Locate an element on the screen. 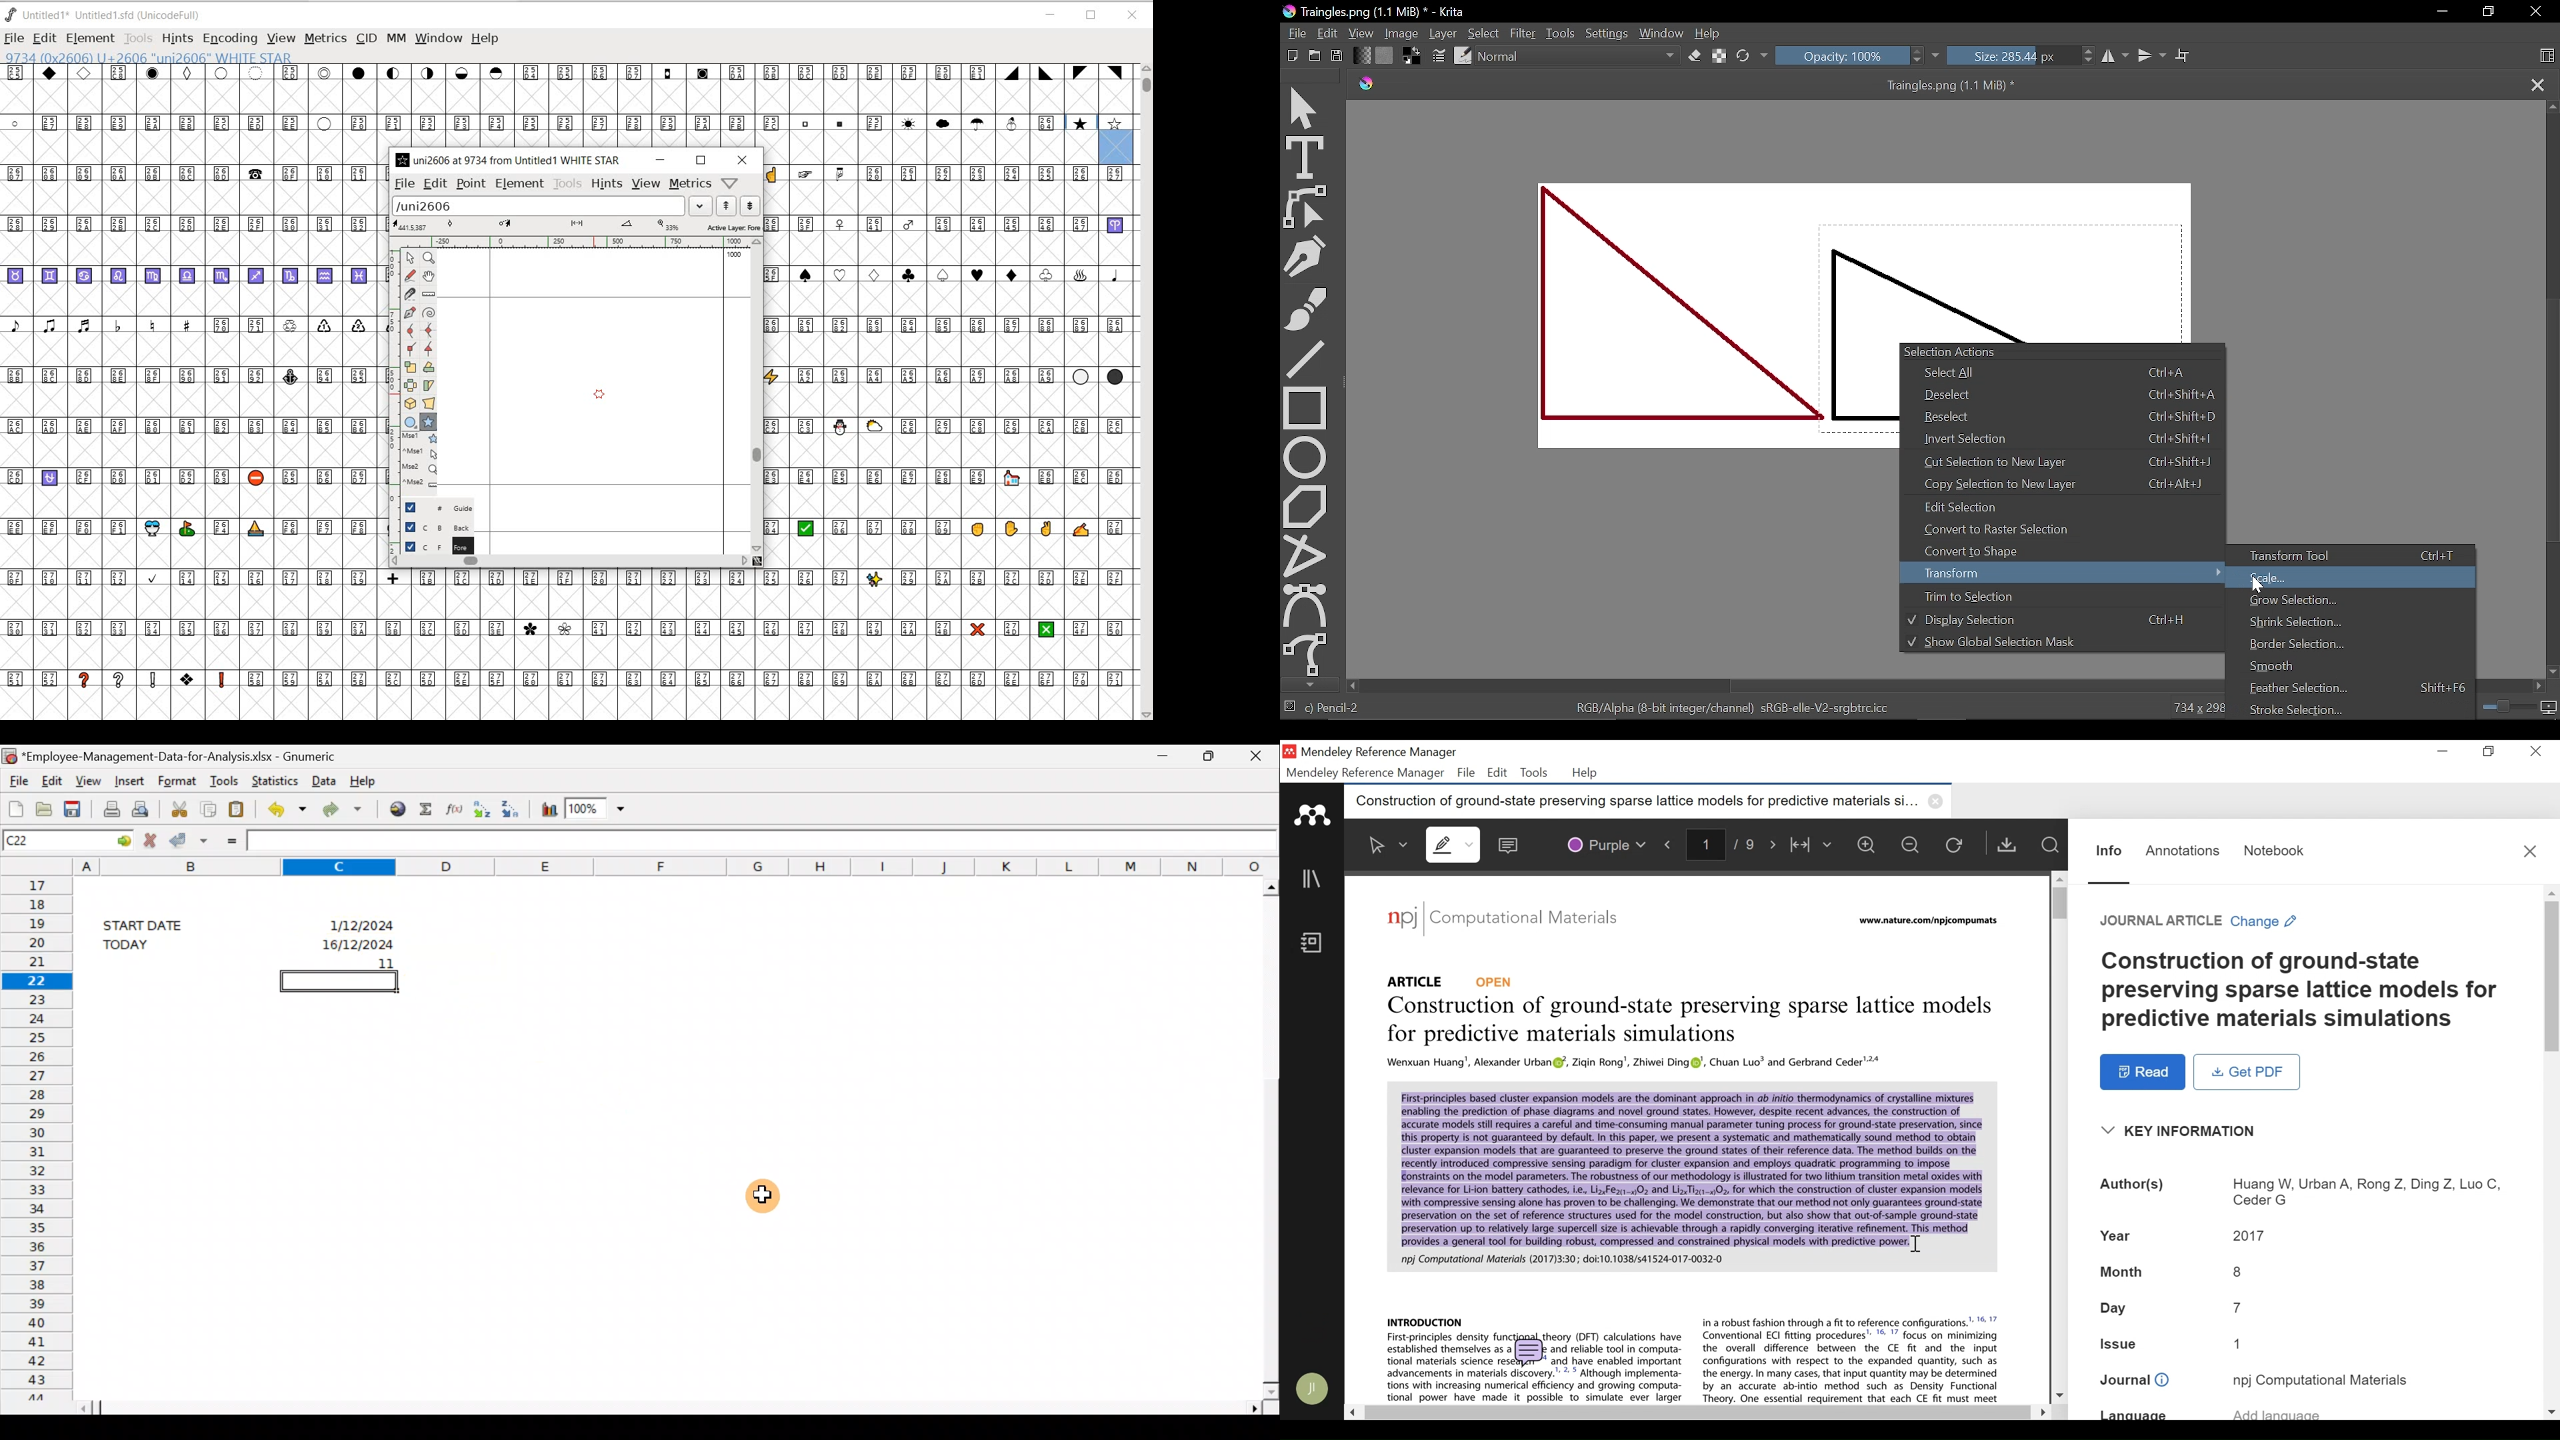  Notebook is located at coordinates (2275, 851).